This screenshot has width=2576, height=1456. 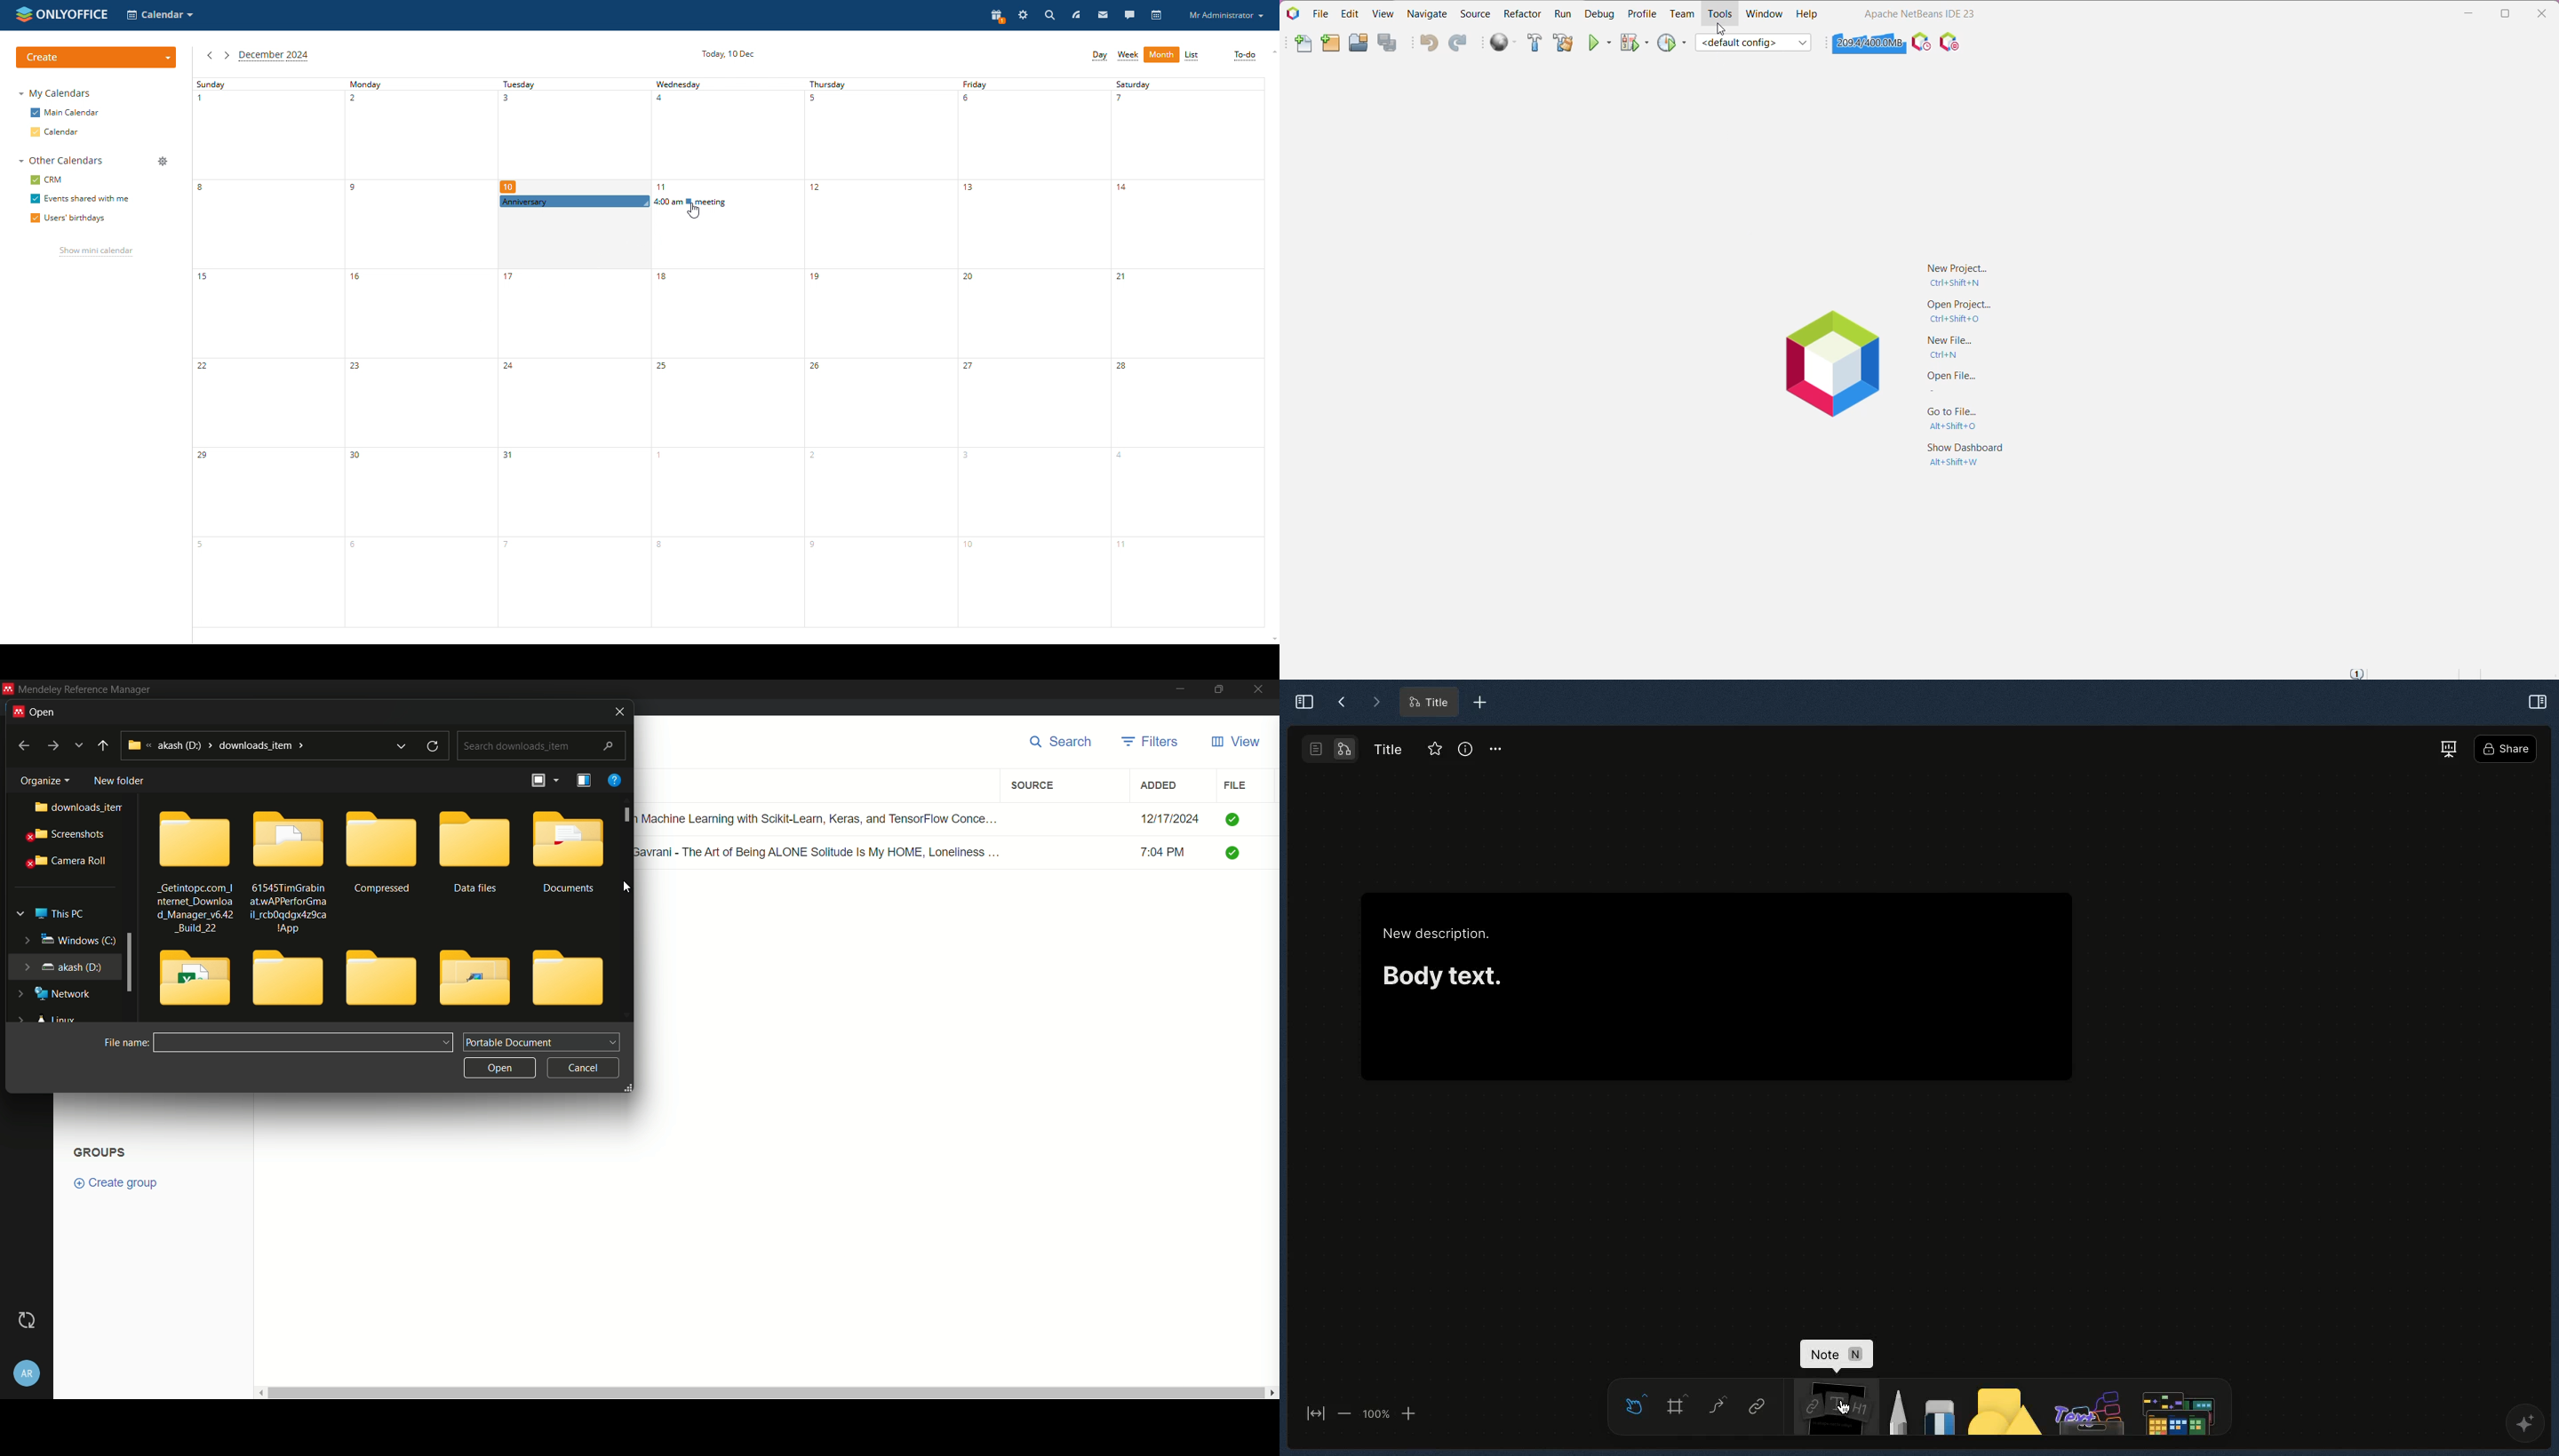 What do you see at coordinates (1475, 14) in the screenshot?
I see `Source` at bounding box center [1475, 14].